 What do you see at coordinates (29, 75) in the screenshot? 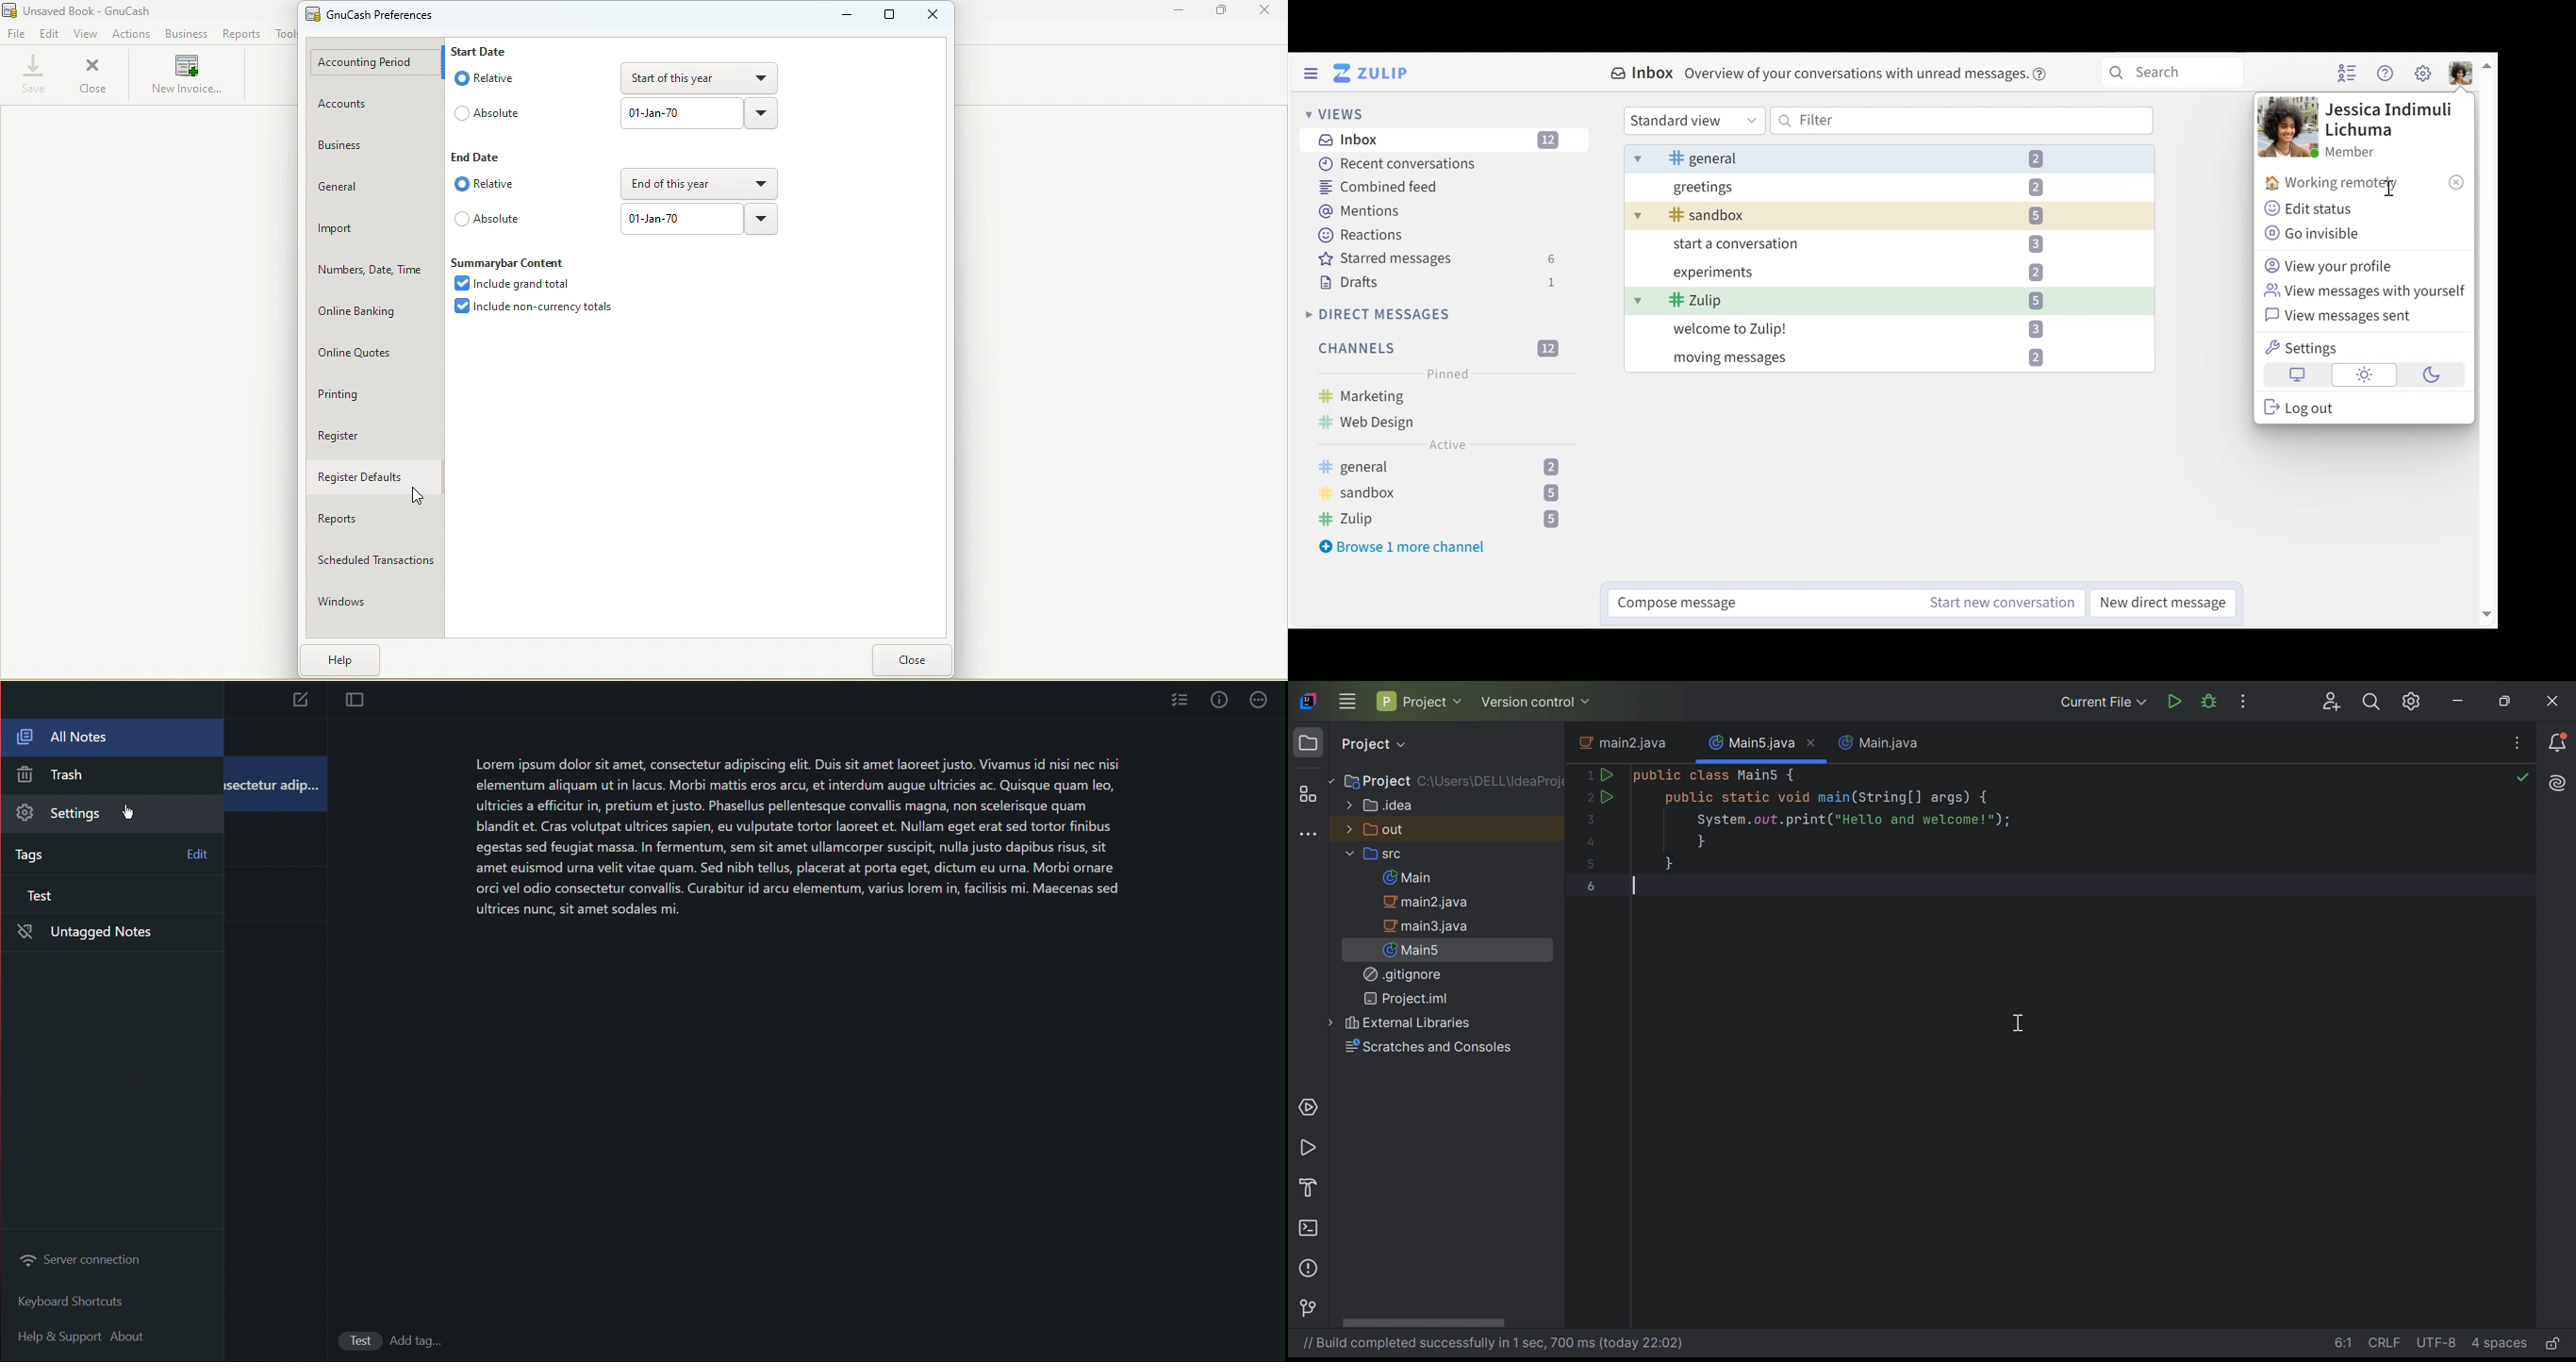
I see `Save` at bounding box center [29, 75].